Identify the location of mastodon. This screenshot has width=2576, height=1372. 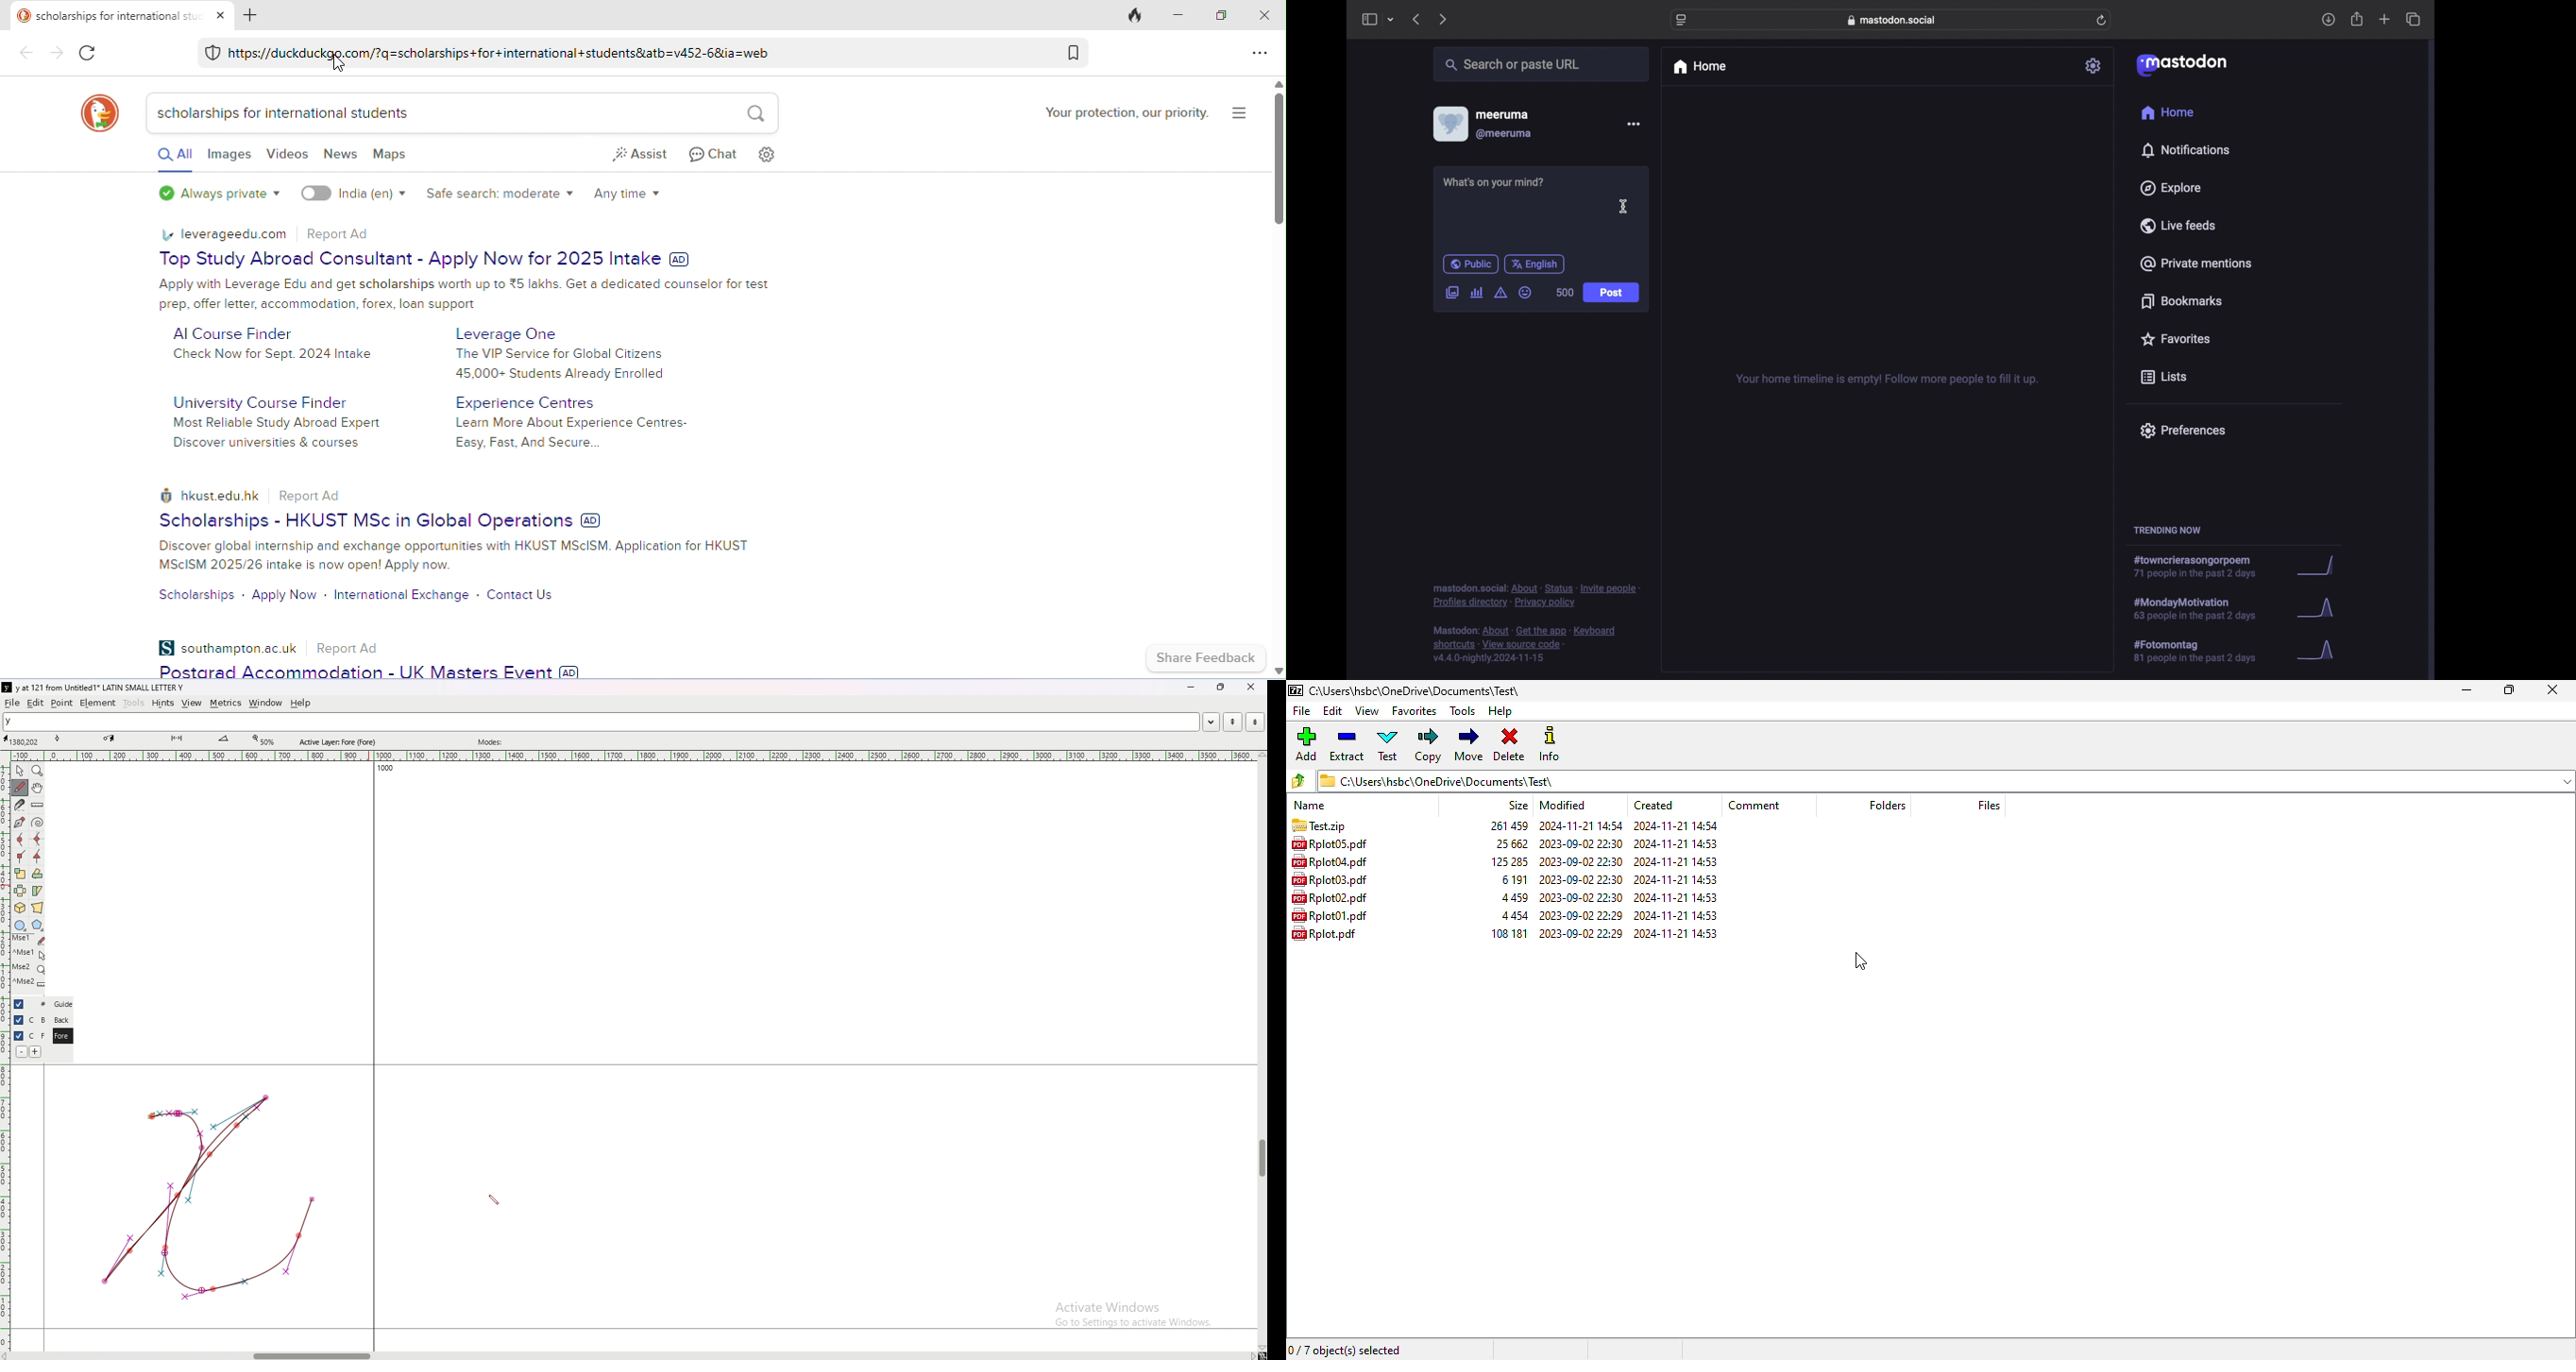
(2182, 65).